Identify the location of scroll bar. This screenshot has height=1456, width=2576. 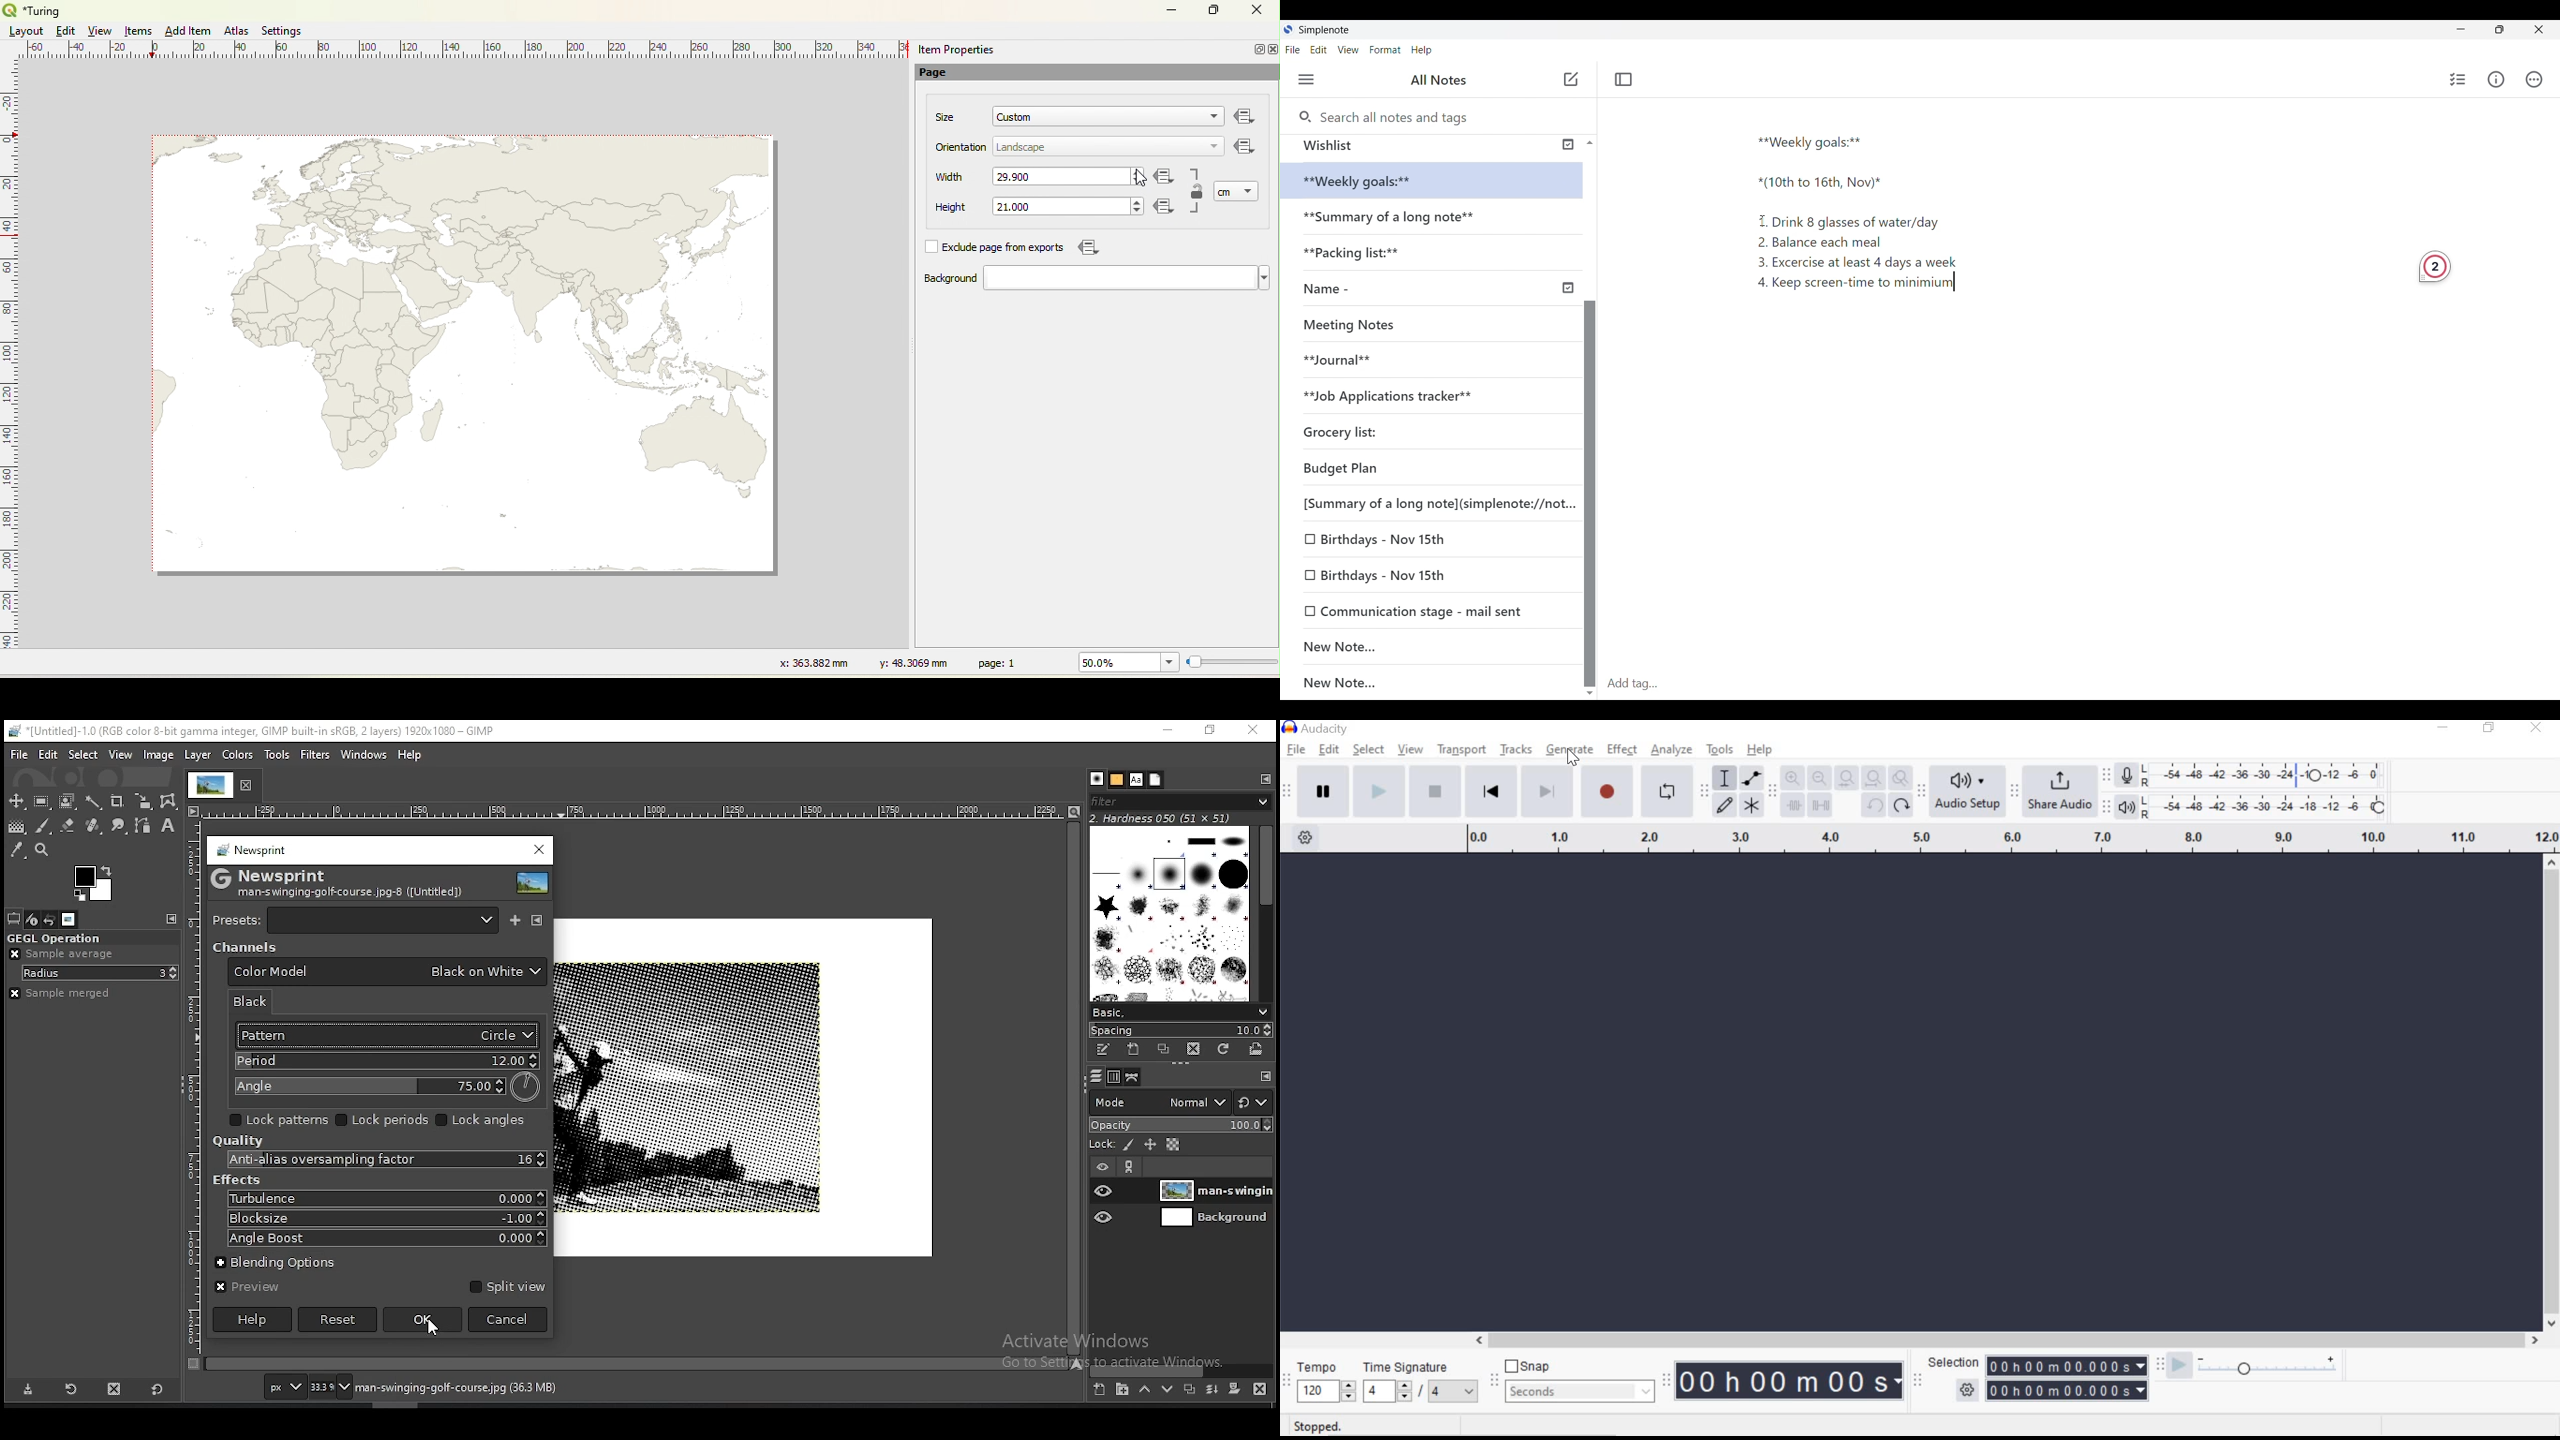
(637, 1365).